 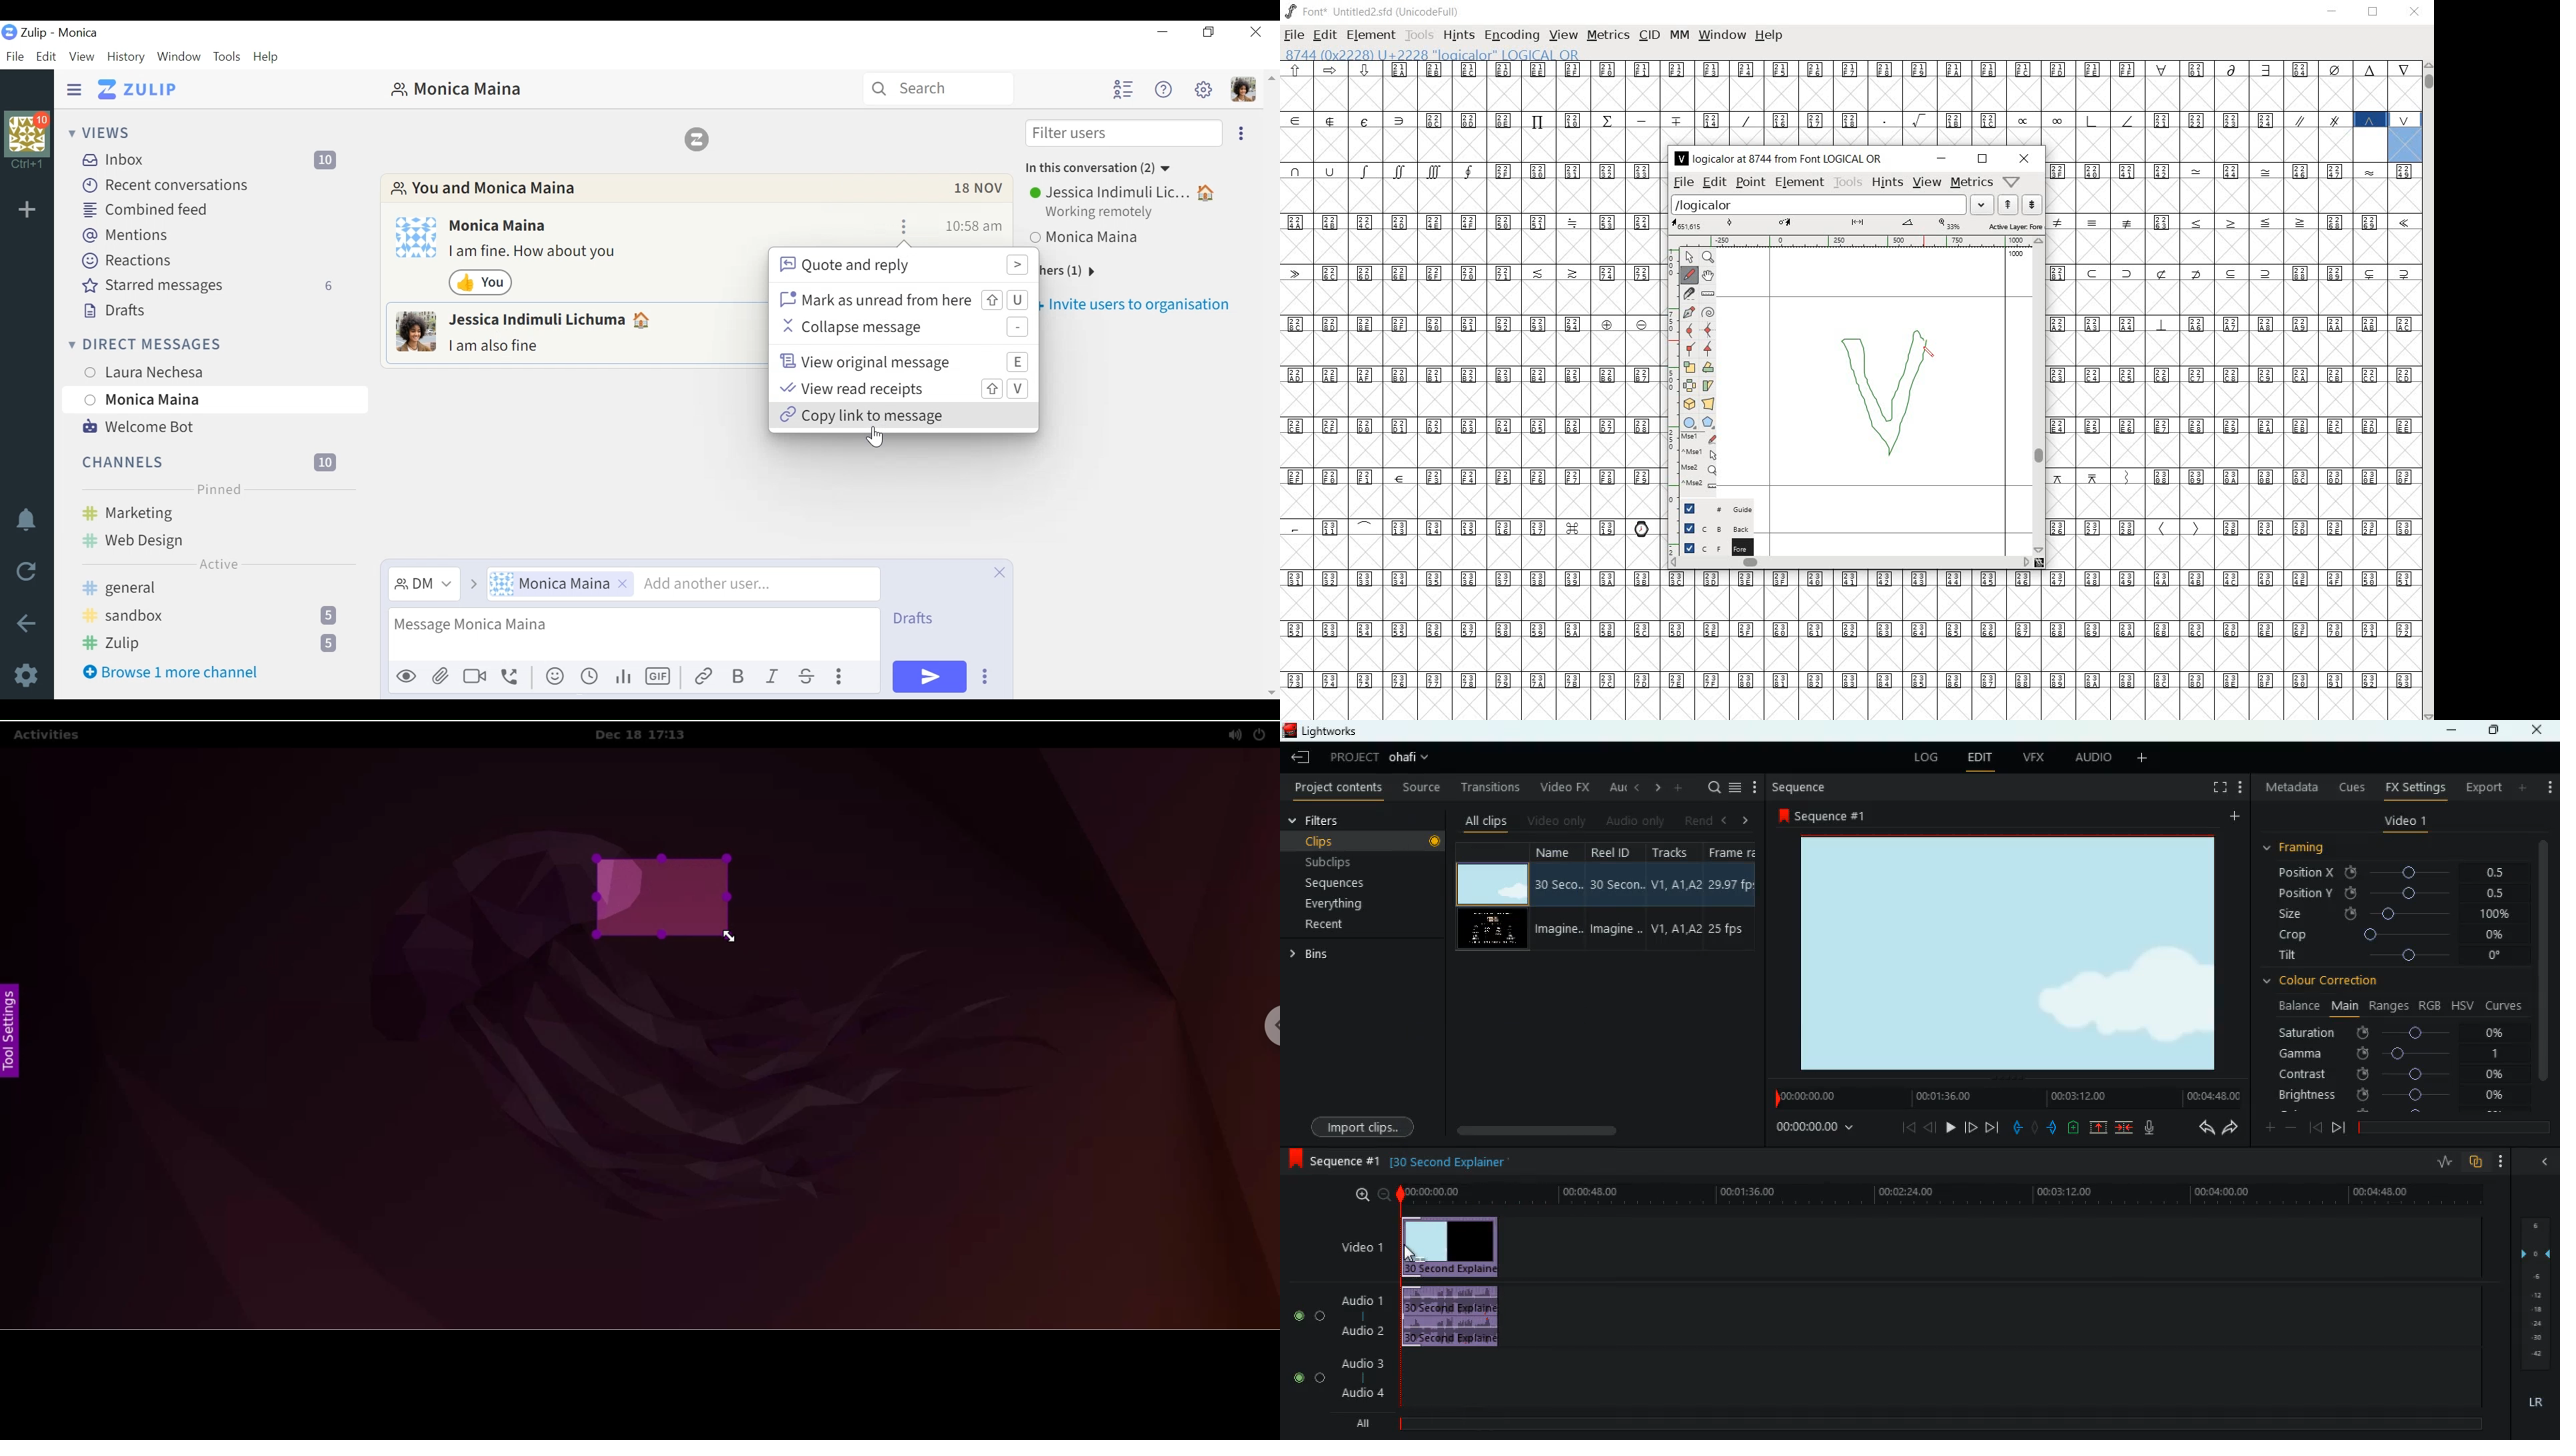 I want to click on Drafts, so click(x=115, y=311).